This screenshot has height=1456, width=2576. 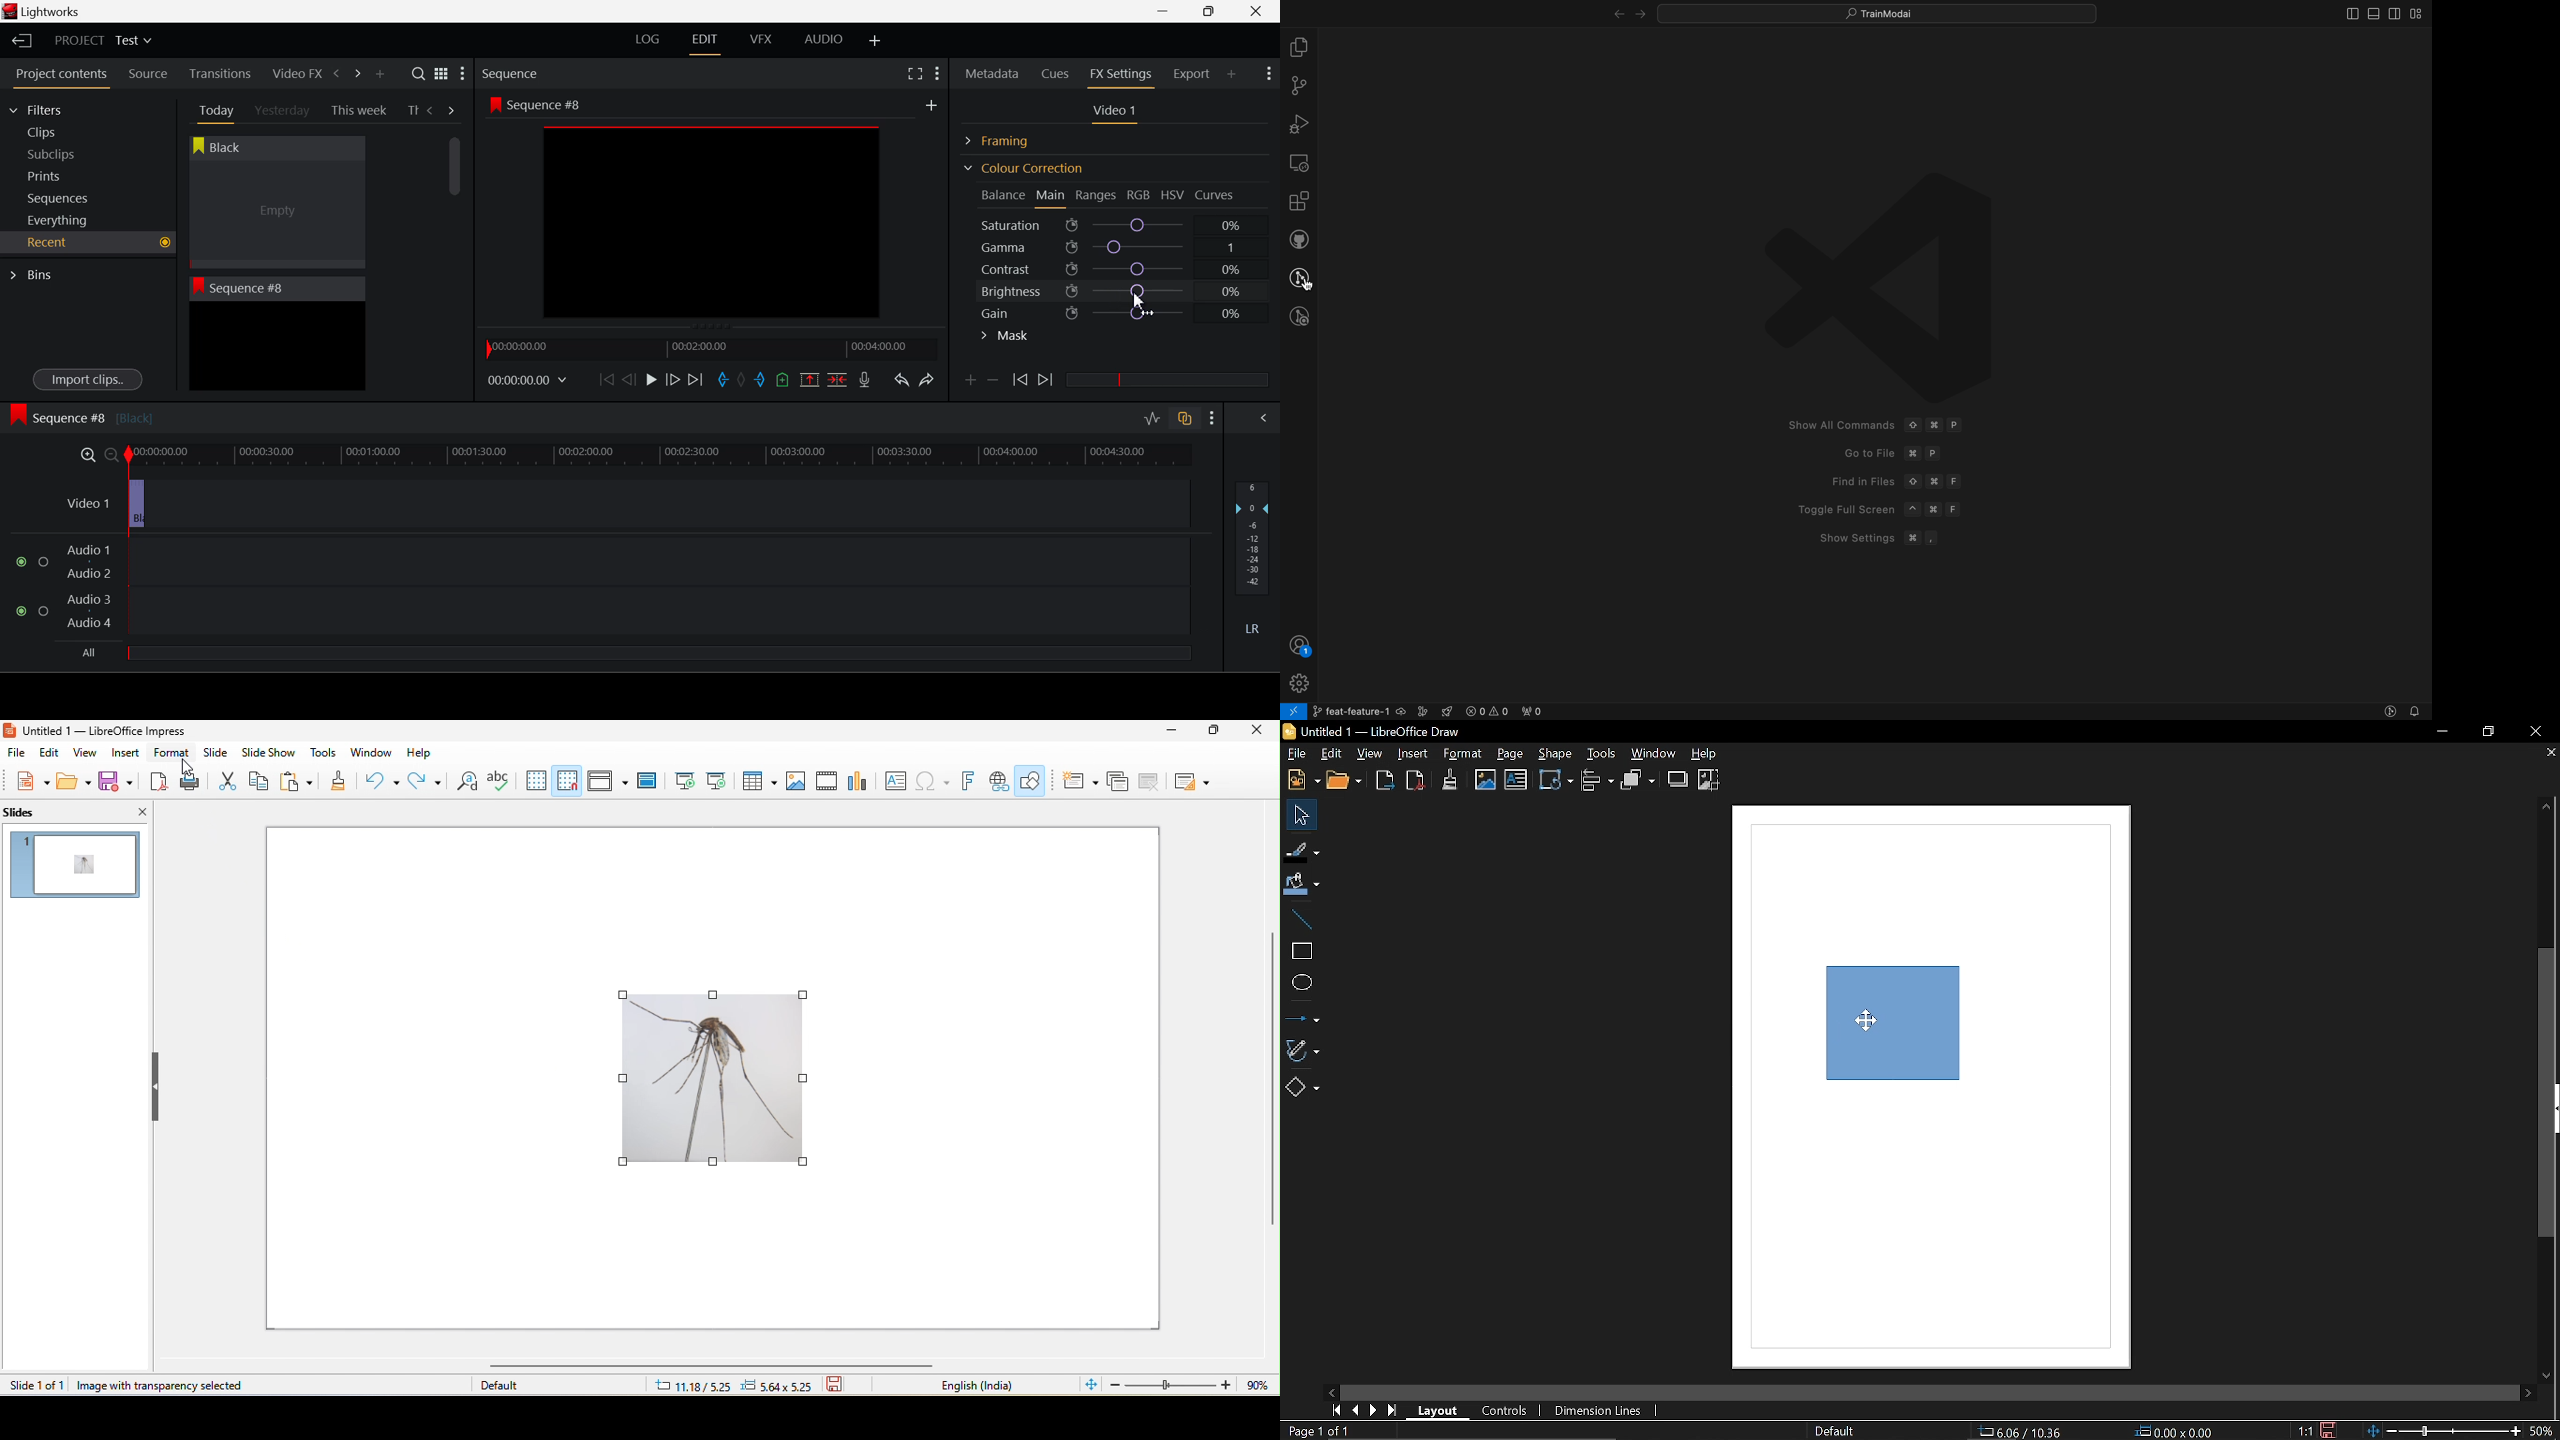 I want to click on HSV, so click(x=1173, y=195).